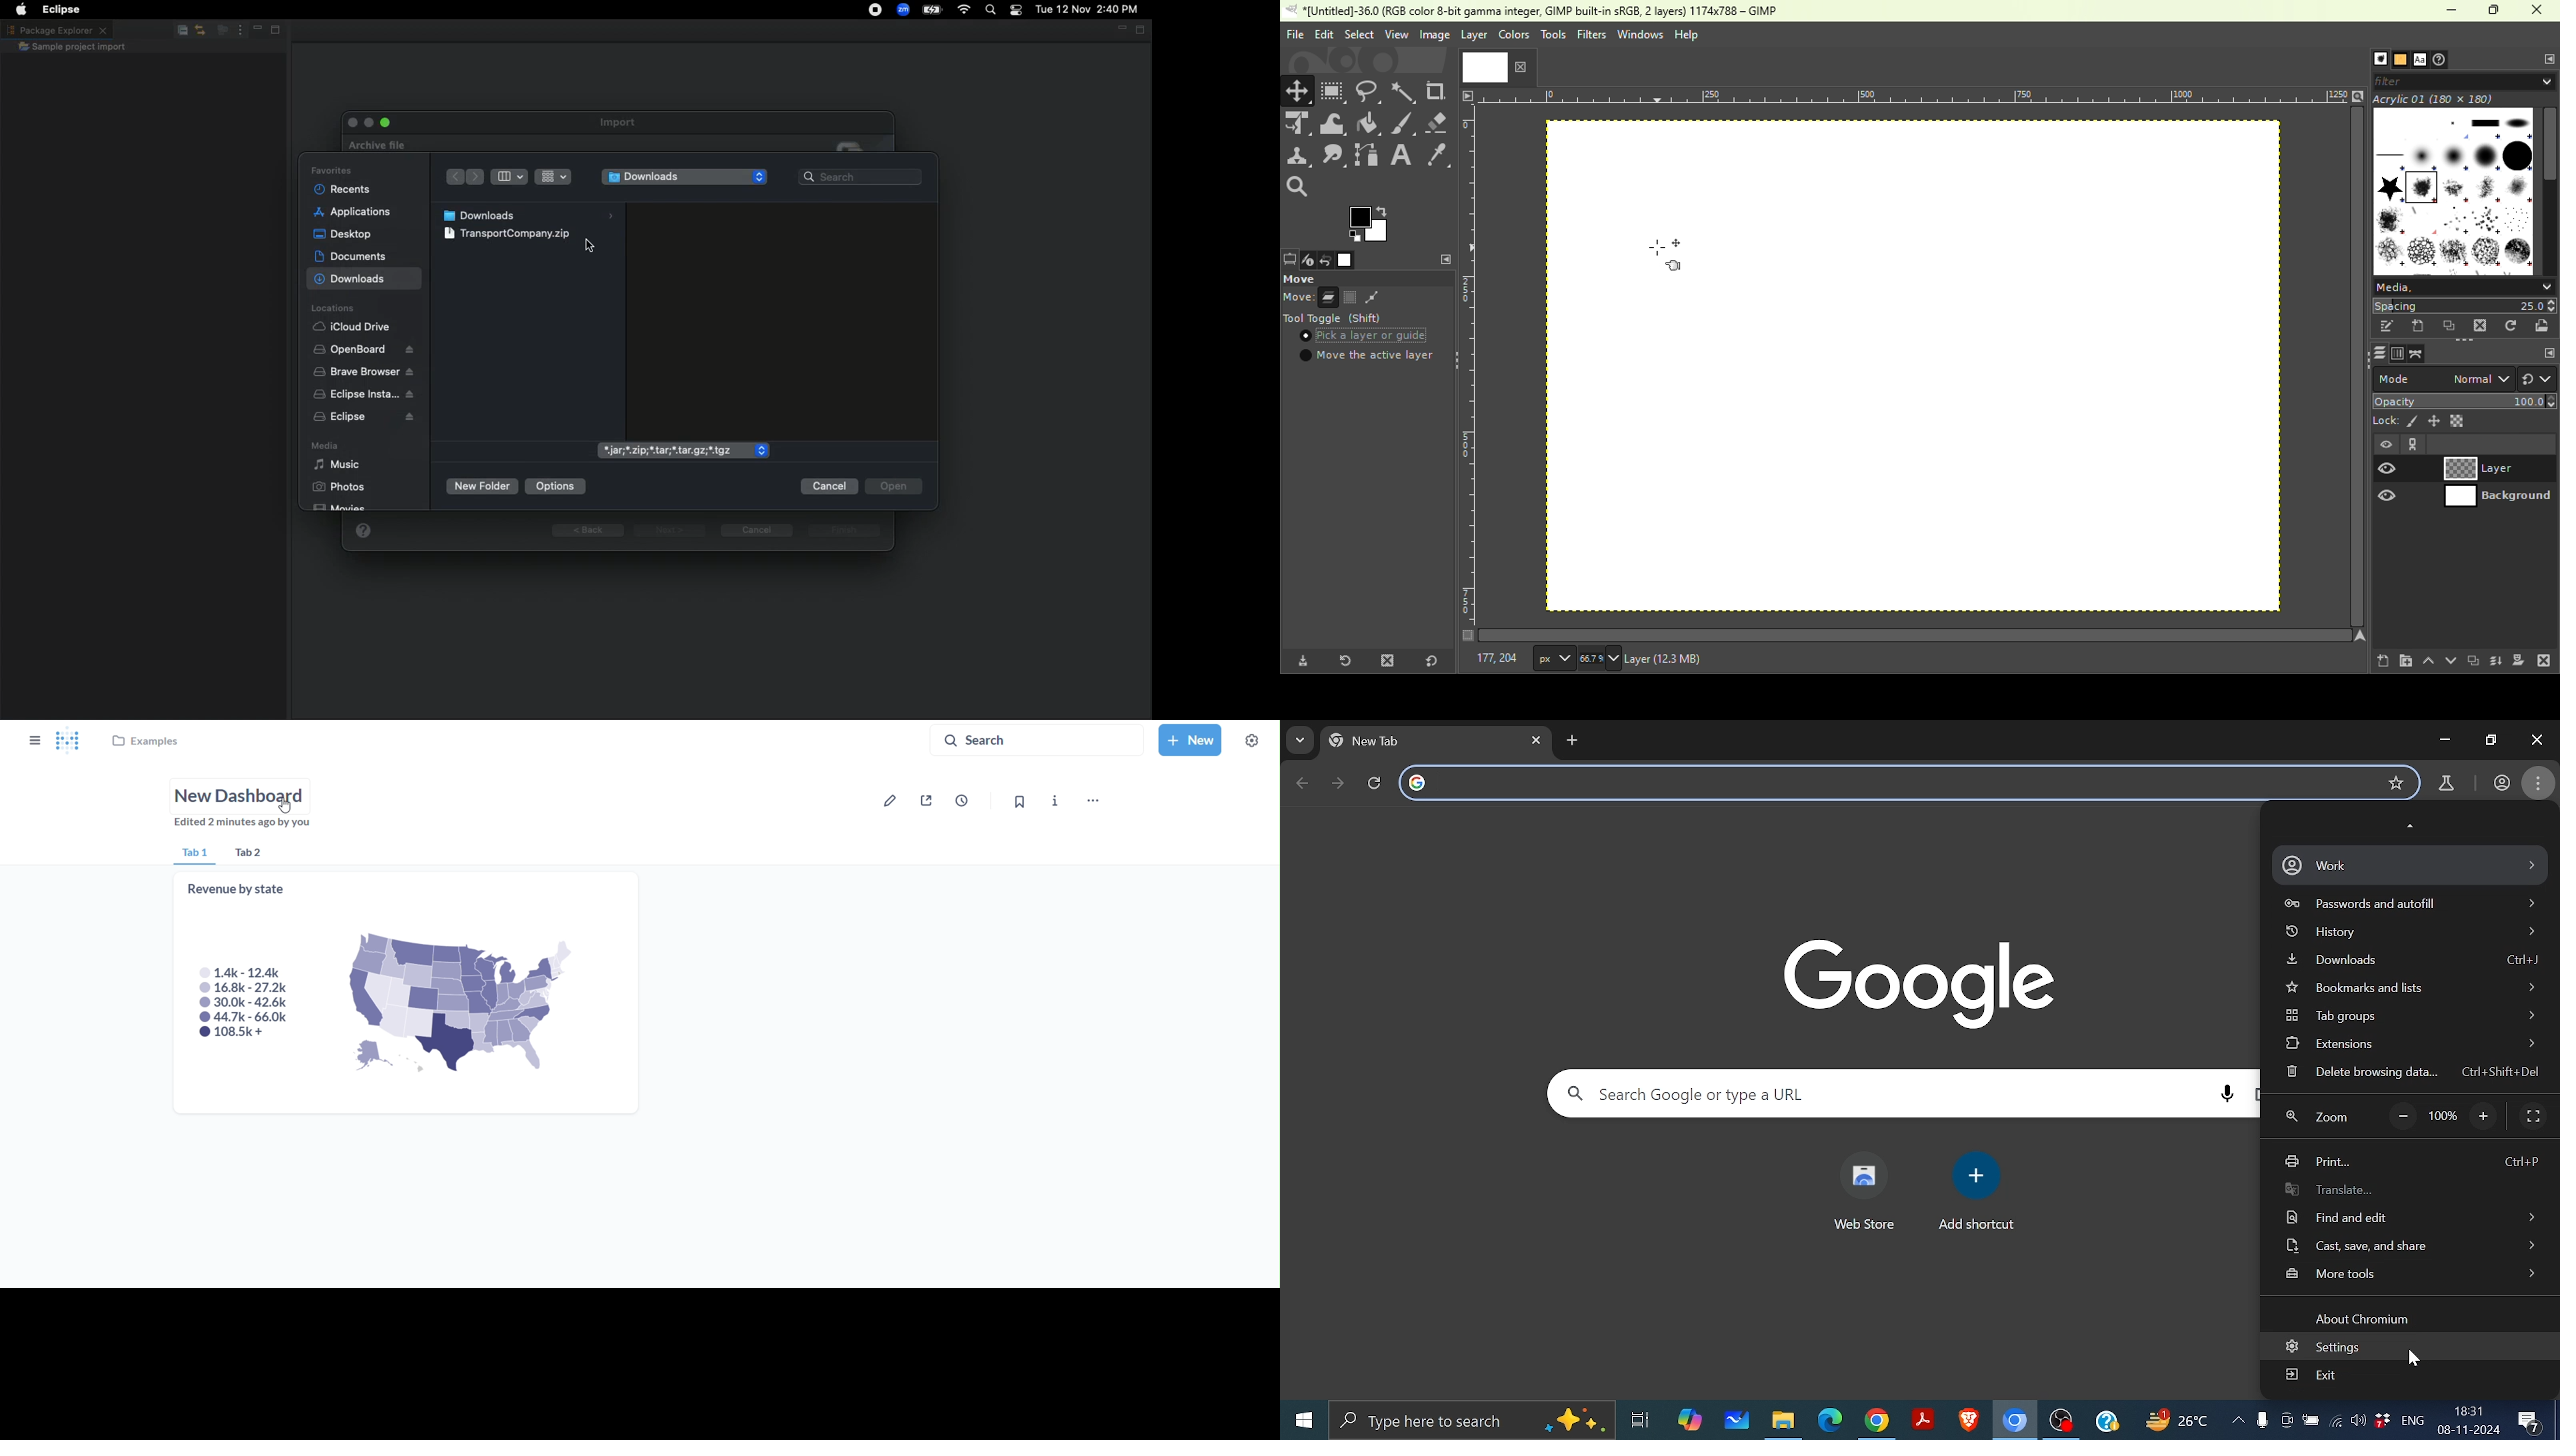 The width and height of the screenshot is (2576, 1456). I want to click on More tools, so click(2413, 1274).